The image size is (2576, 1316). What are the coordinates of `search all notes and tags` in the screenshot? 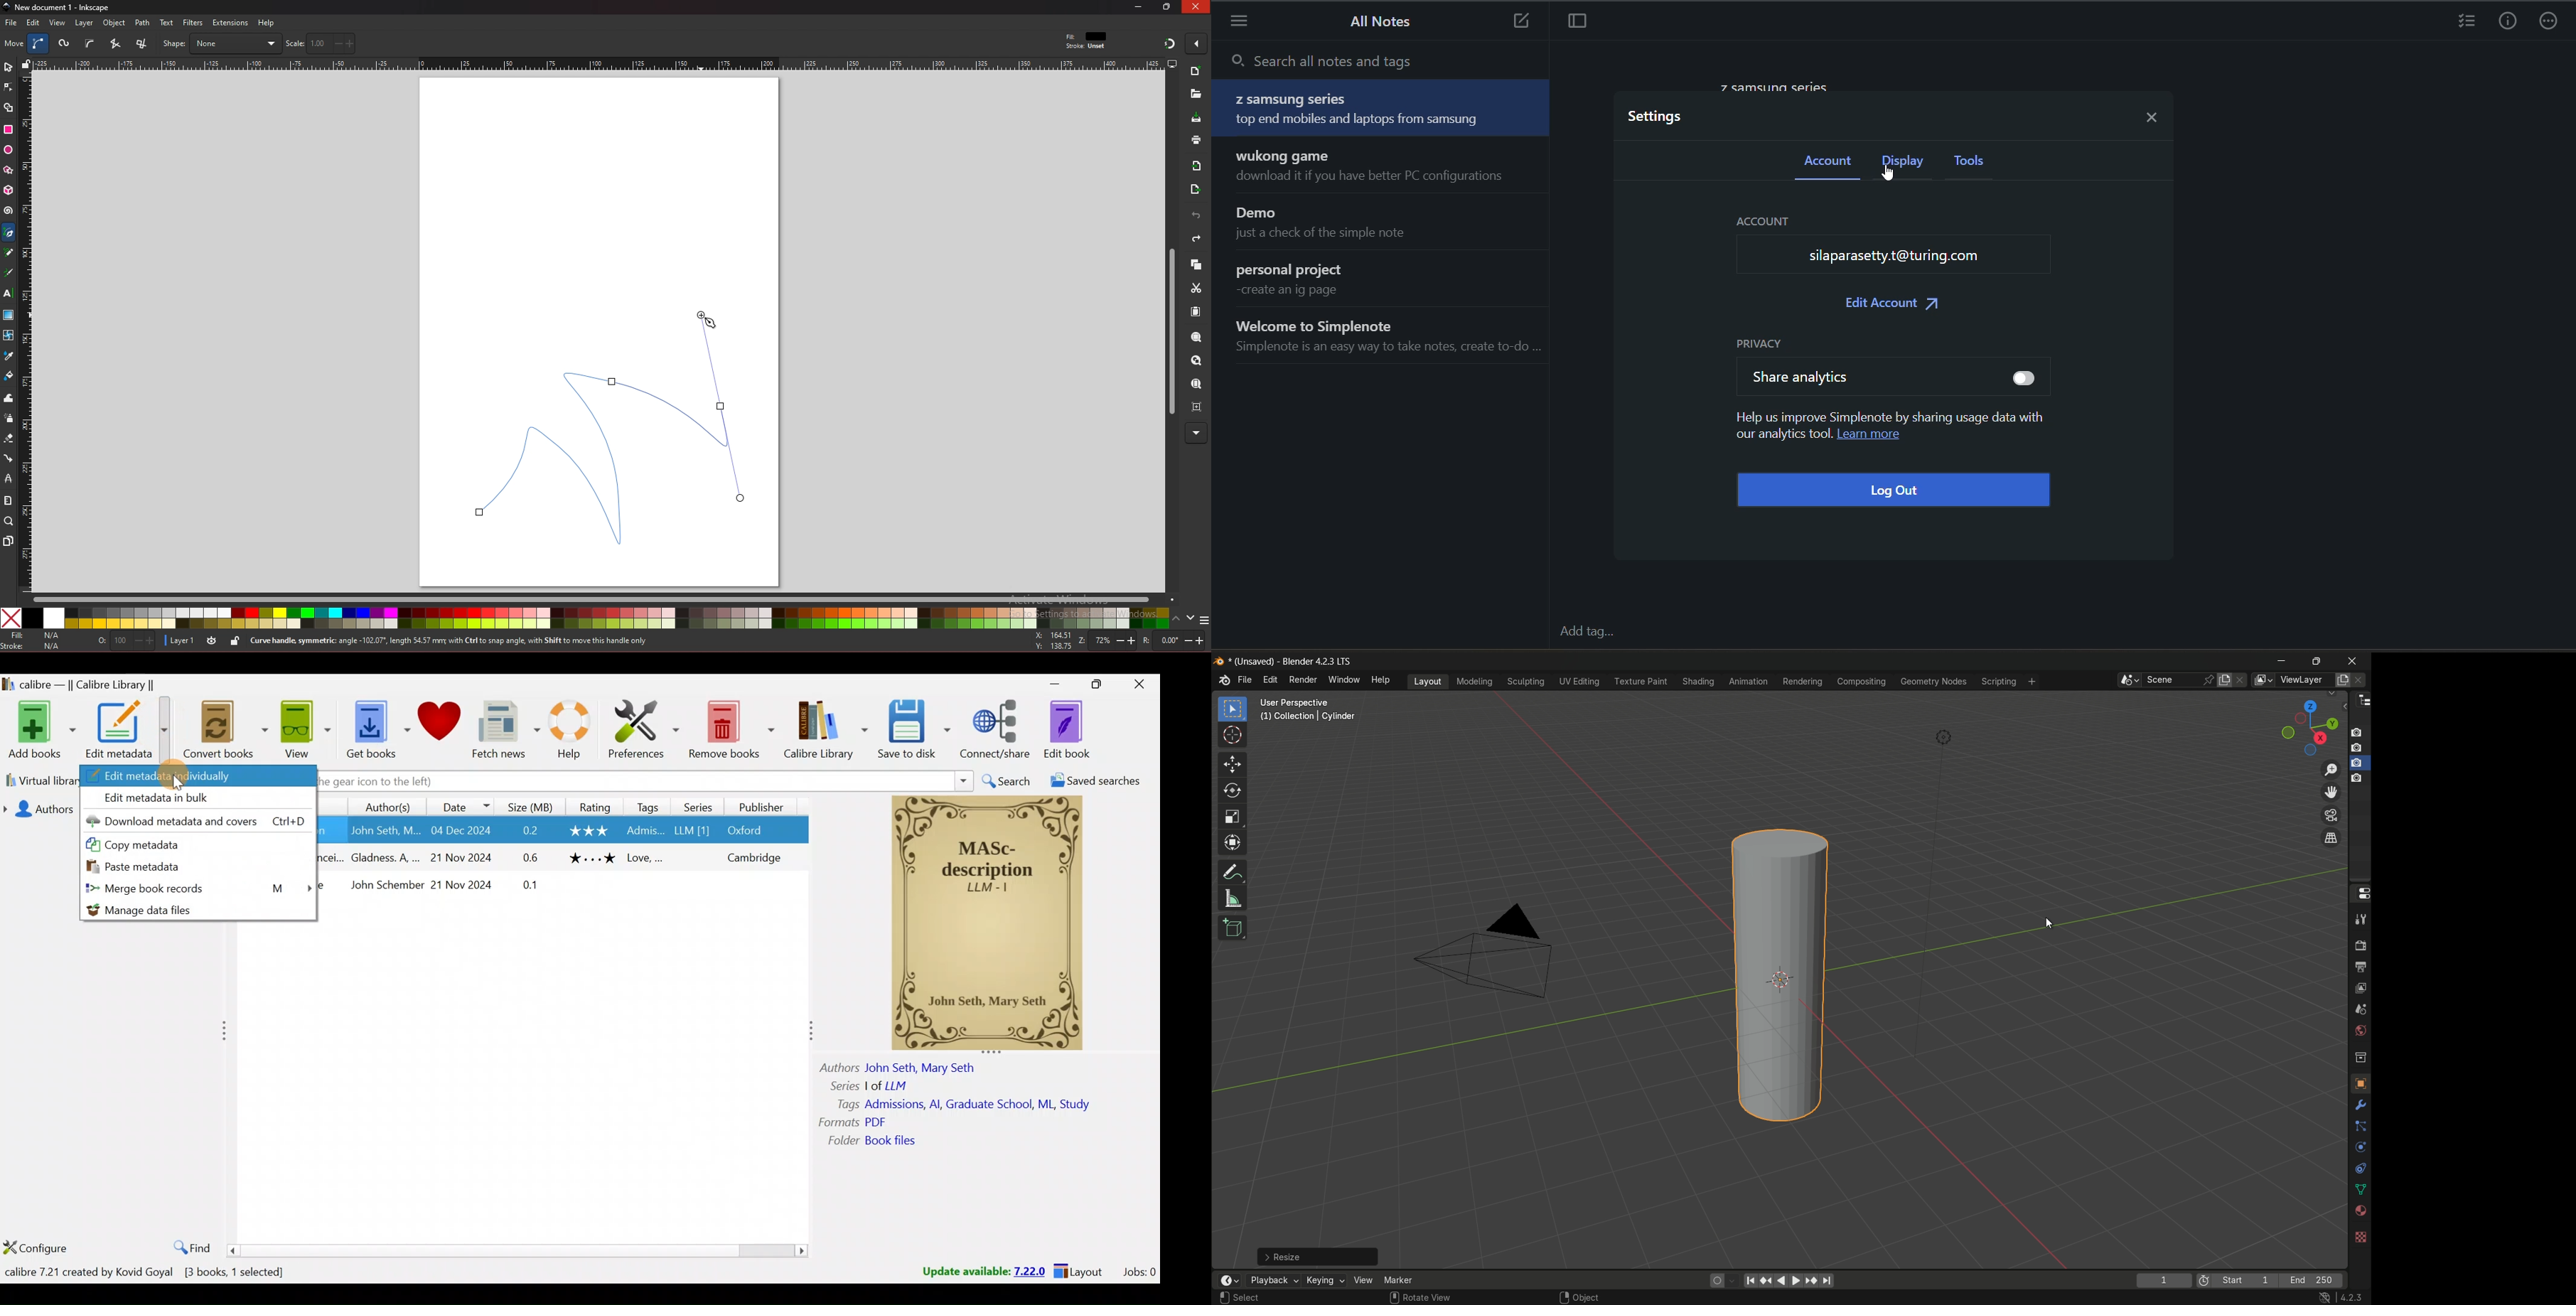 It's located at (1381, 62).